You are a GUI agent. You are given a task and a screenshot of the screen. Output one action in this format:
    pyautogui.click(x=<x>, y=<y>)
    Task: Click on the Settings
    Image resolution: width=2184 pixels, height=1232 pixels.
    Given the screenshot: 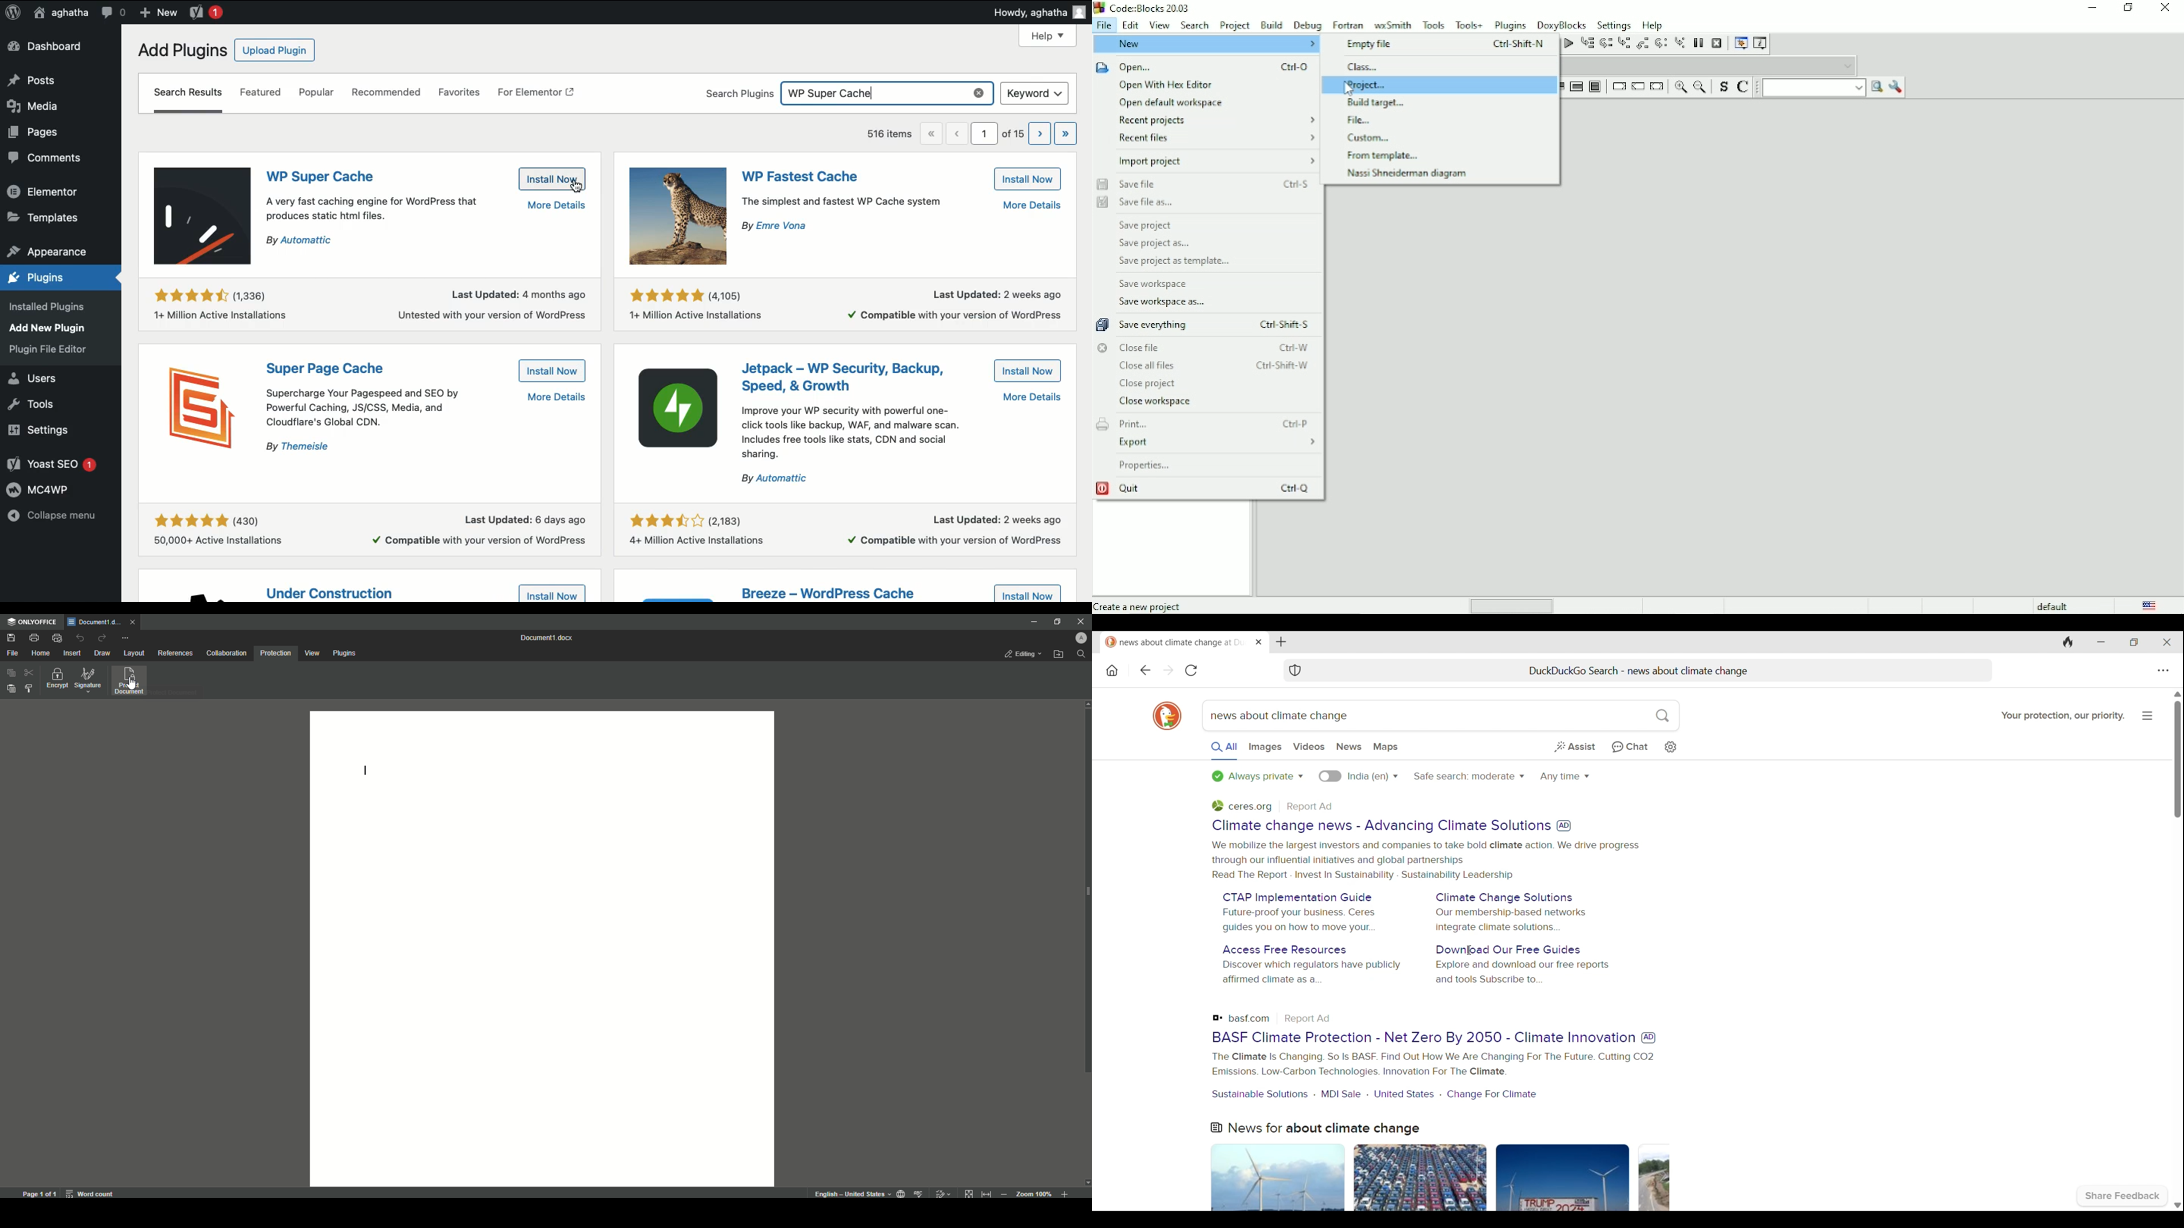 What is the action you would take?
    pyautogui.click(x=46, y=431)
    